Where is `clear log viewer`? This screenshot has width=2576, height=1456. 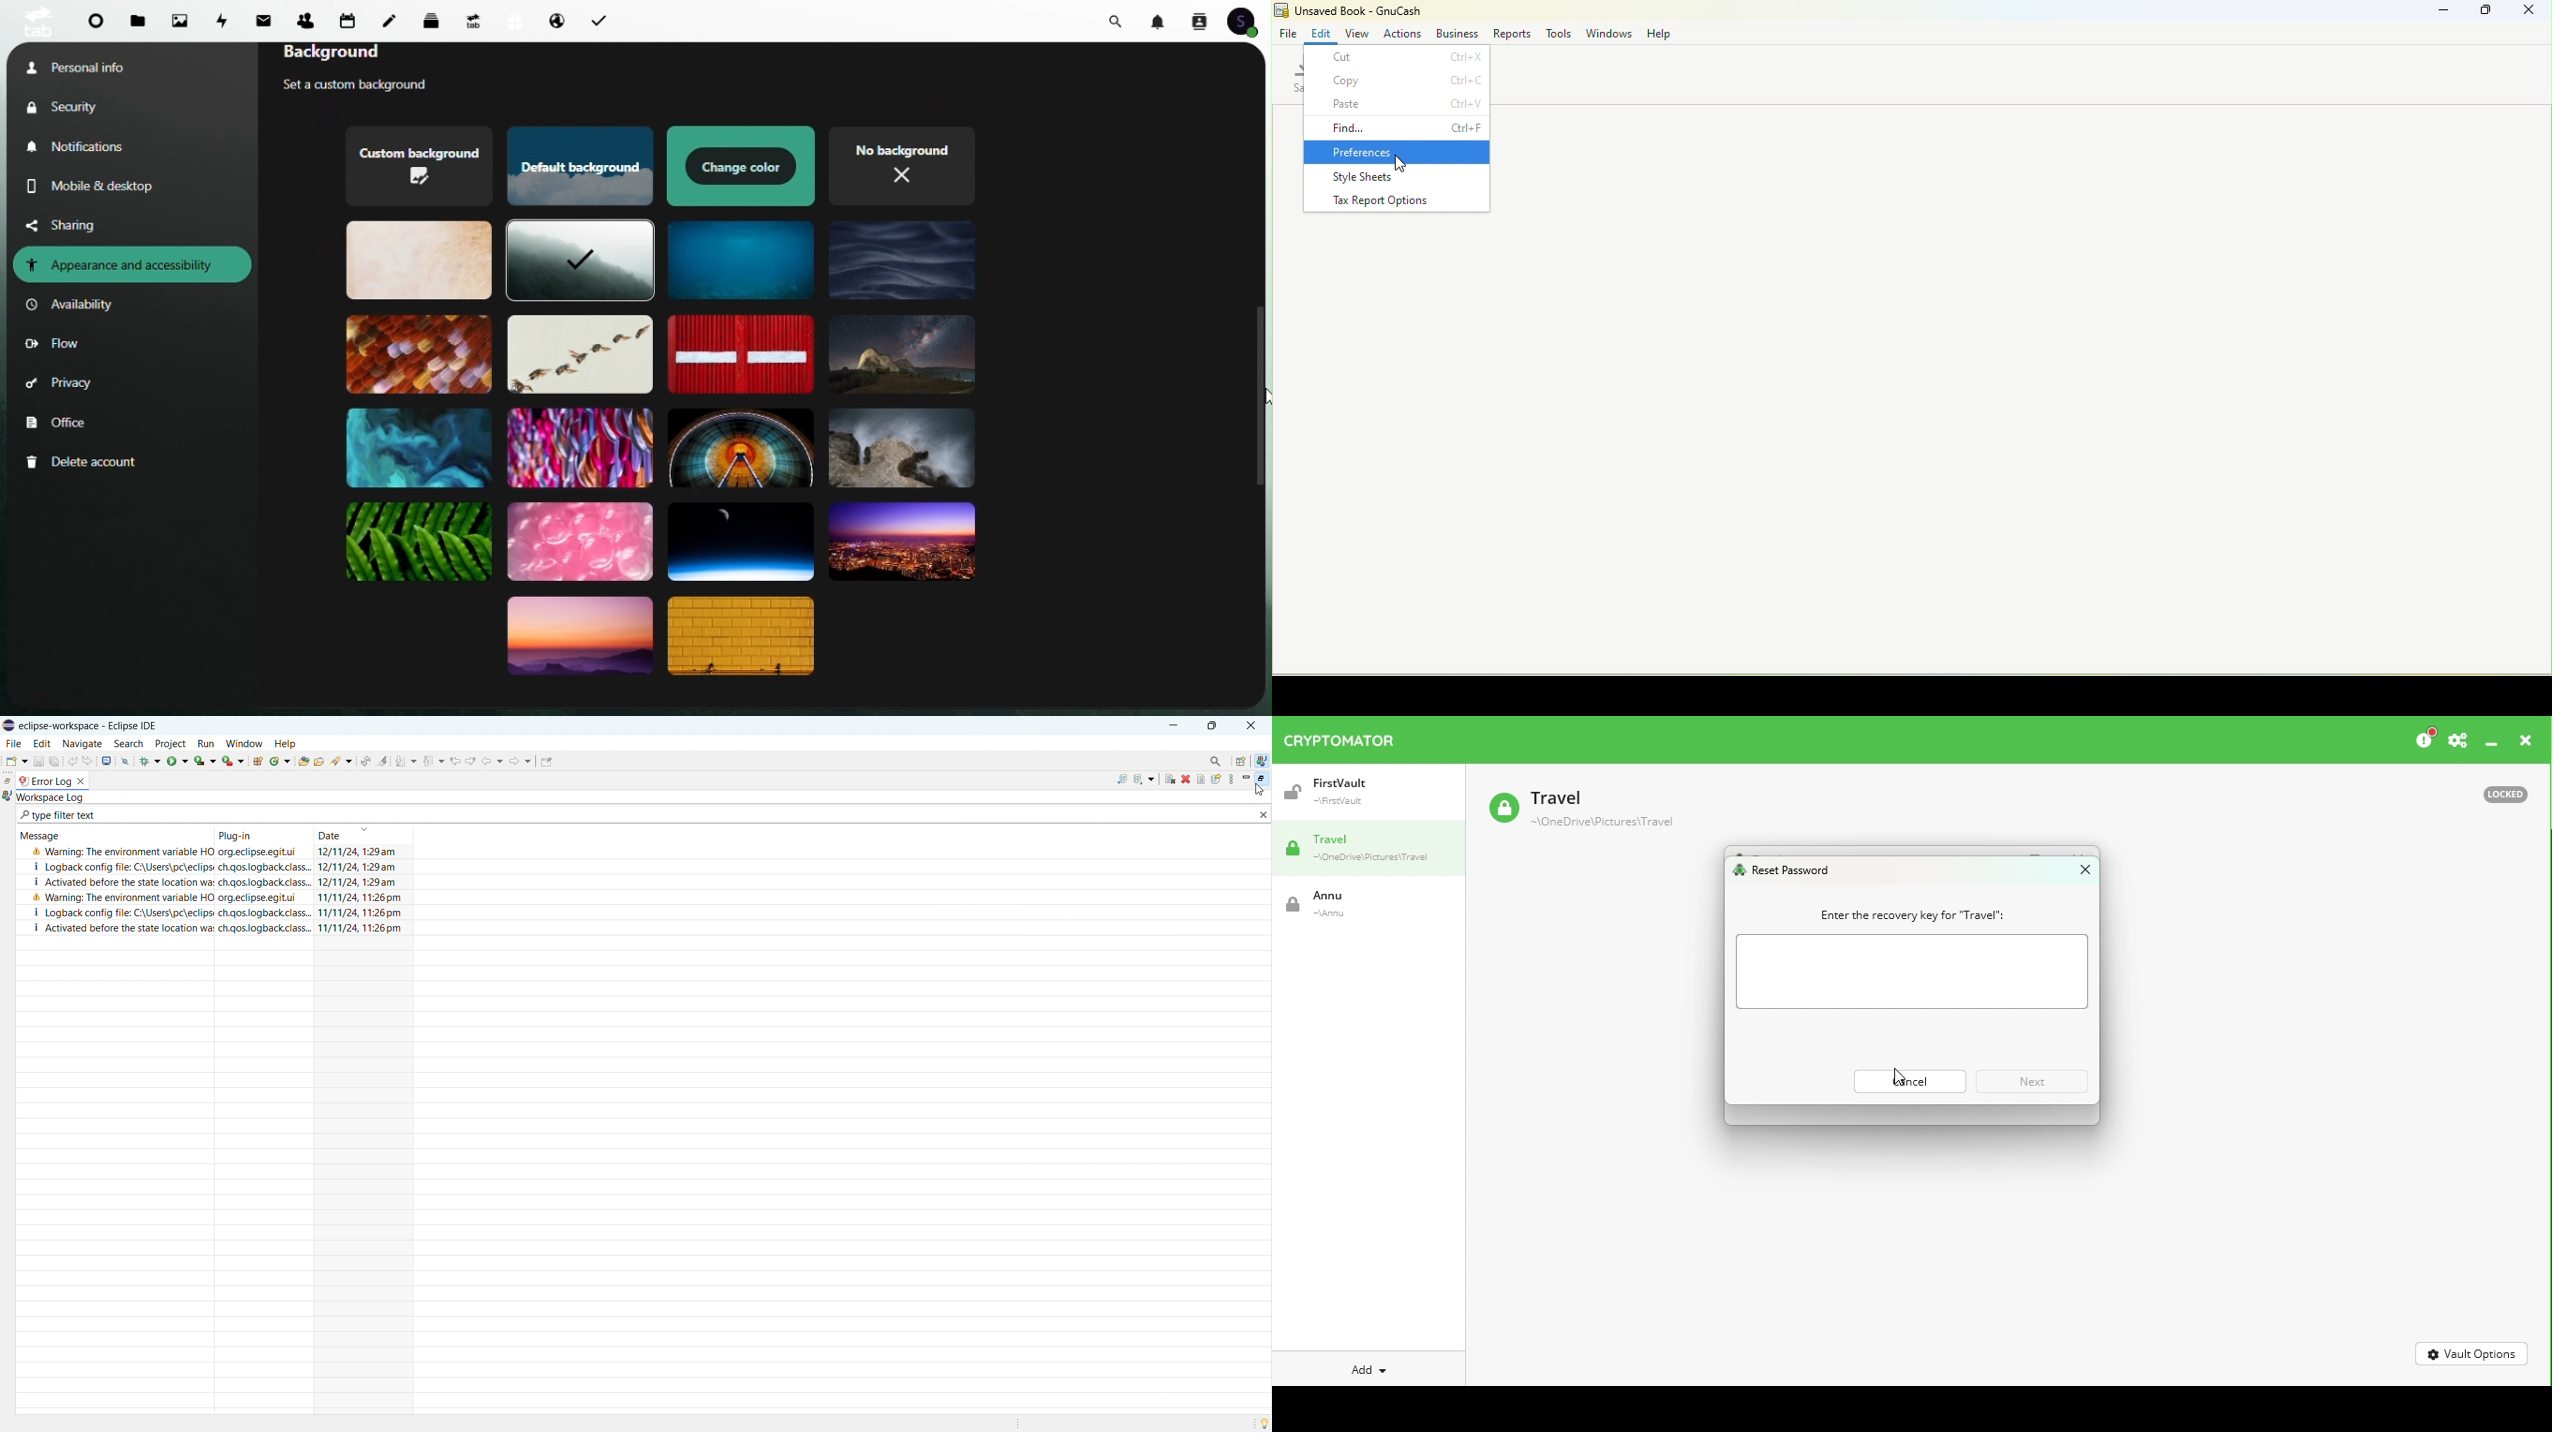
clear log viewer is located at coordinates (1171, 778).